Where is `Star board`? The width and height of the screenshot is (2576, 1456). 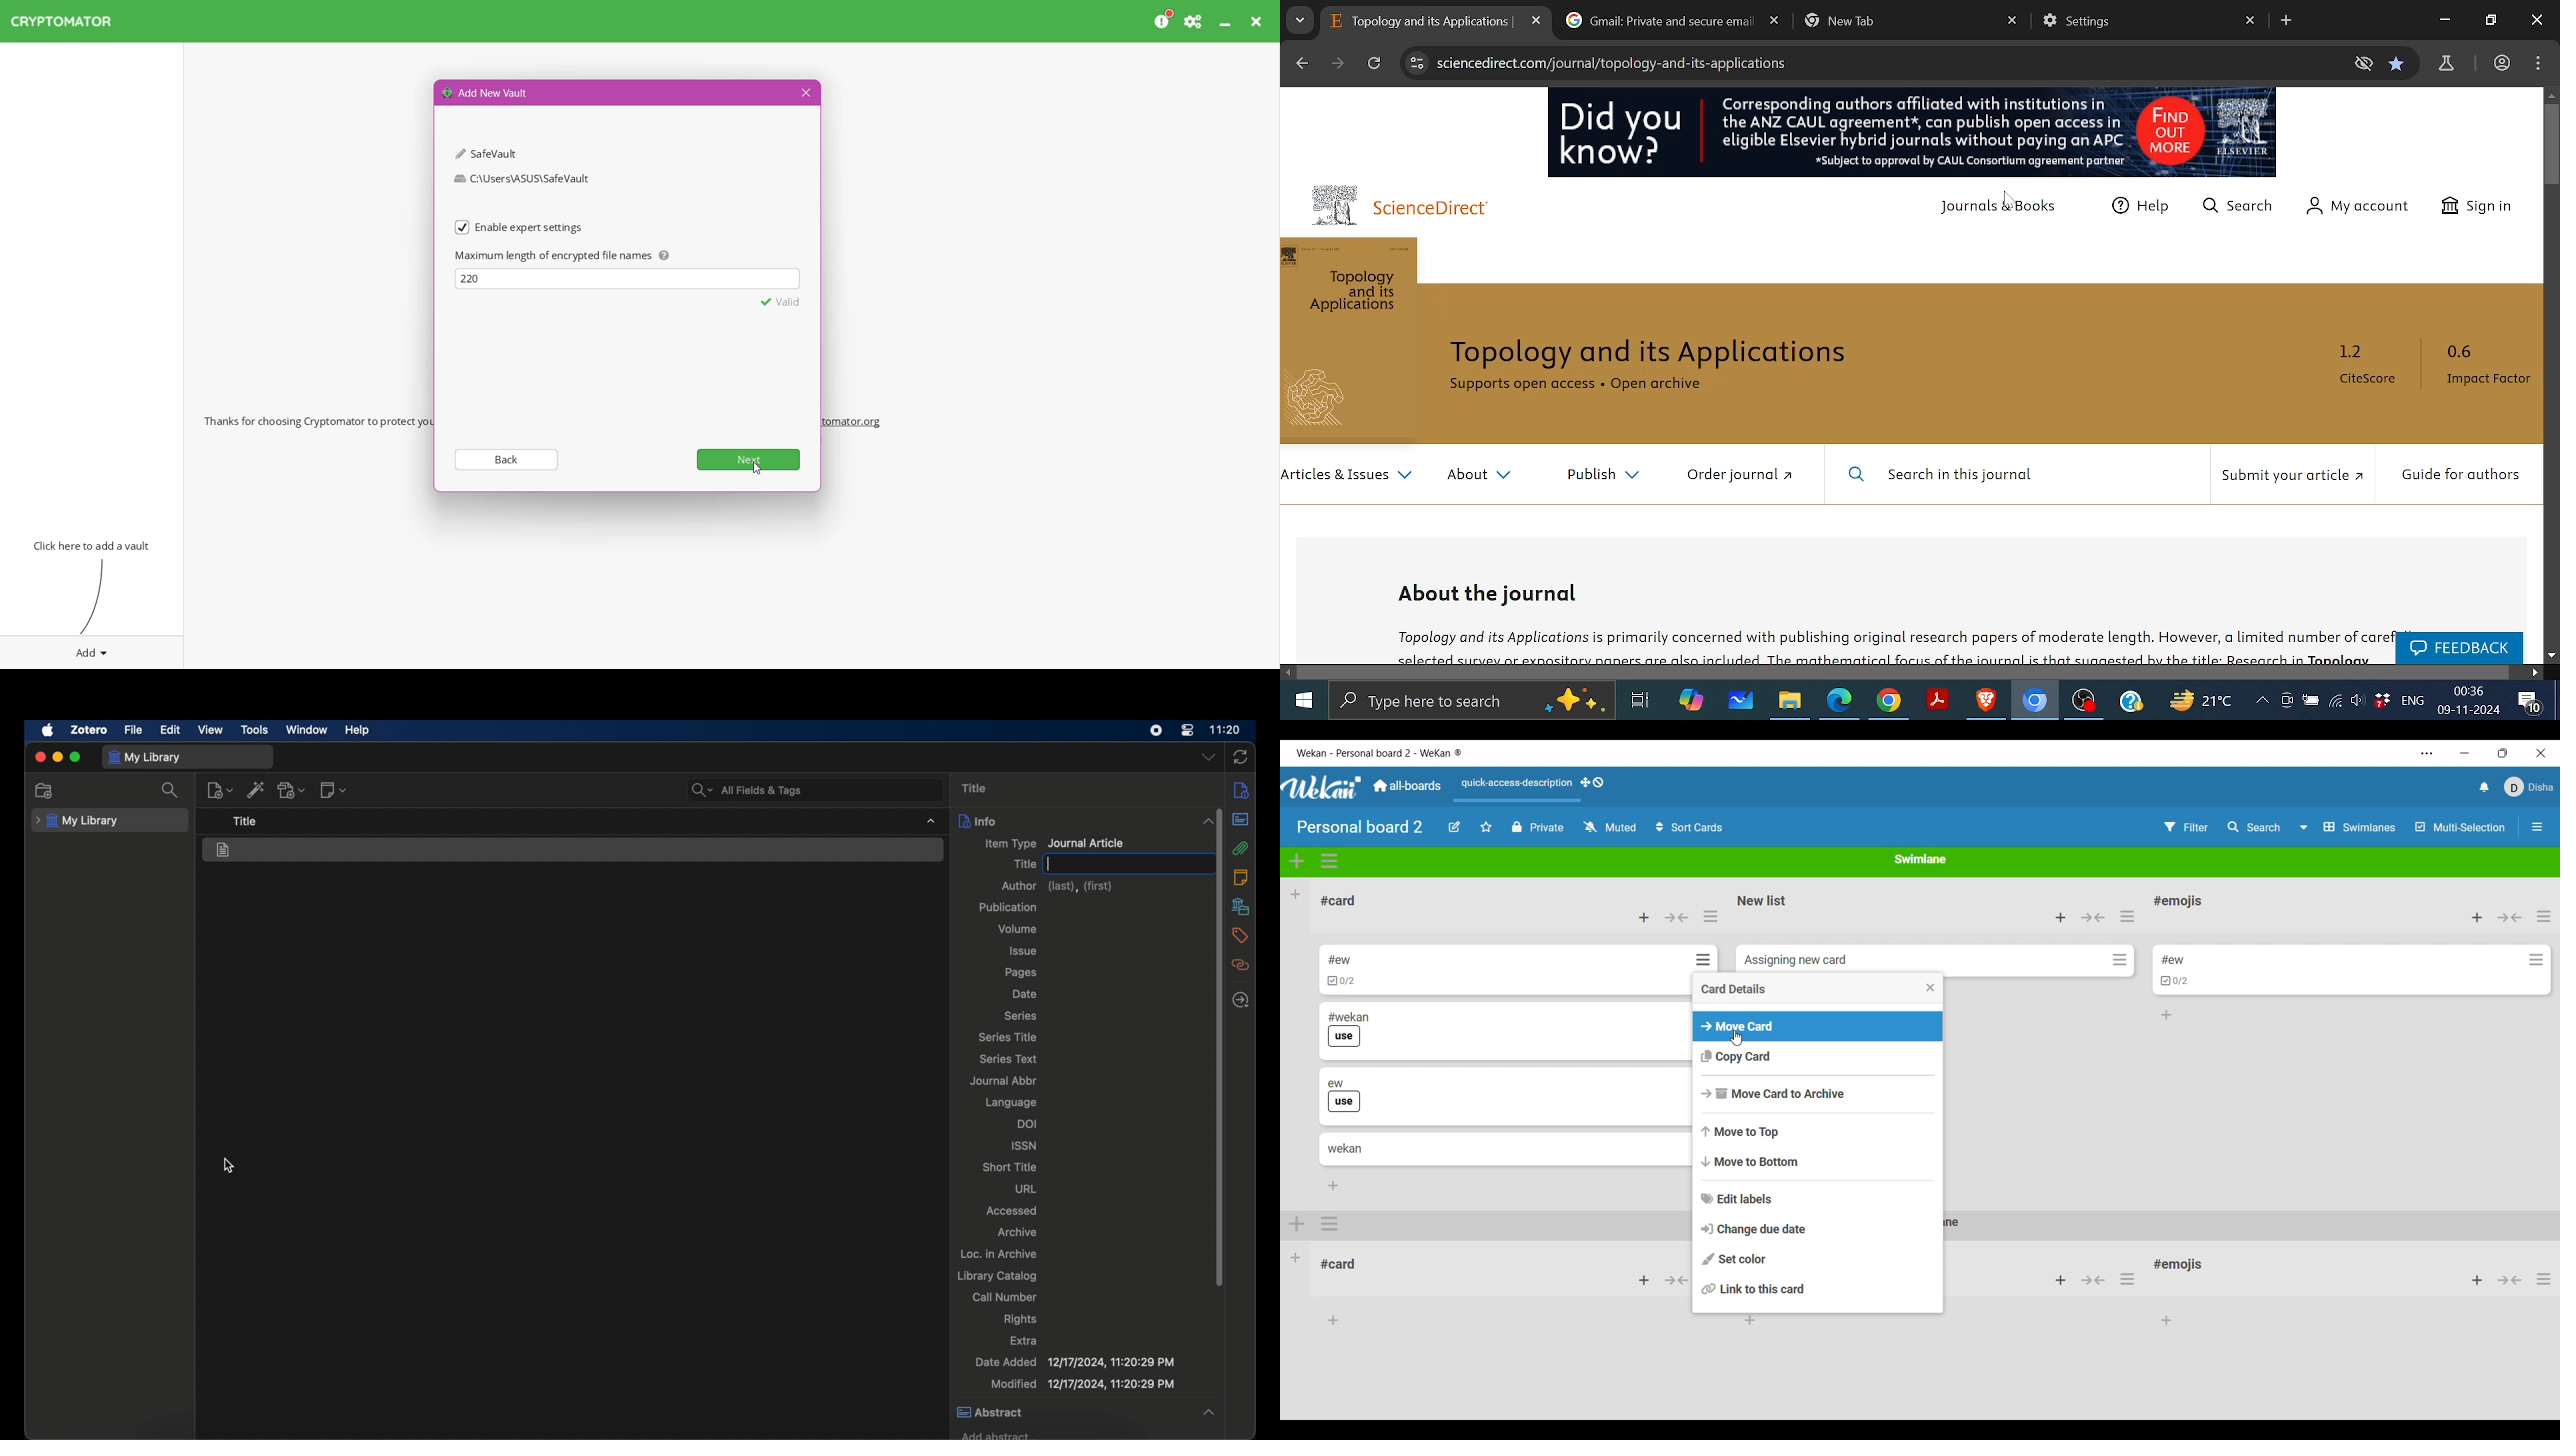 Star board is located at coordinates (1487, 827).